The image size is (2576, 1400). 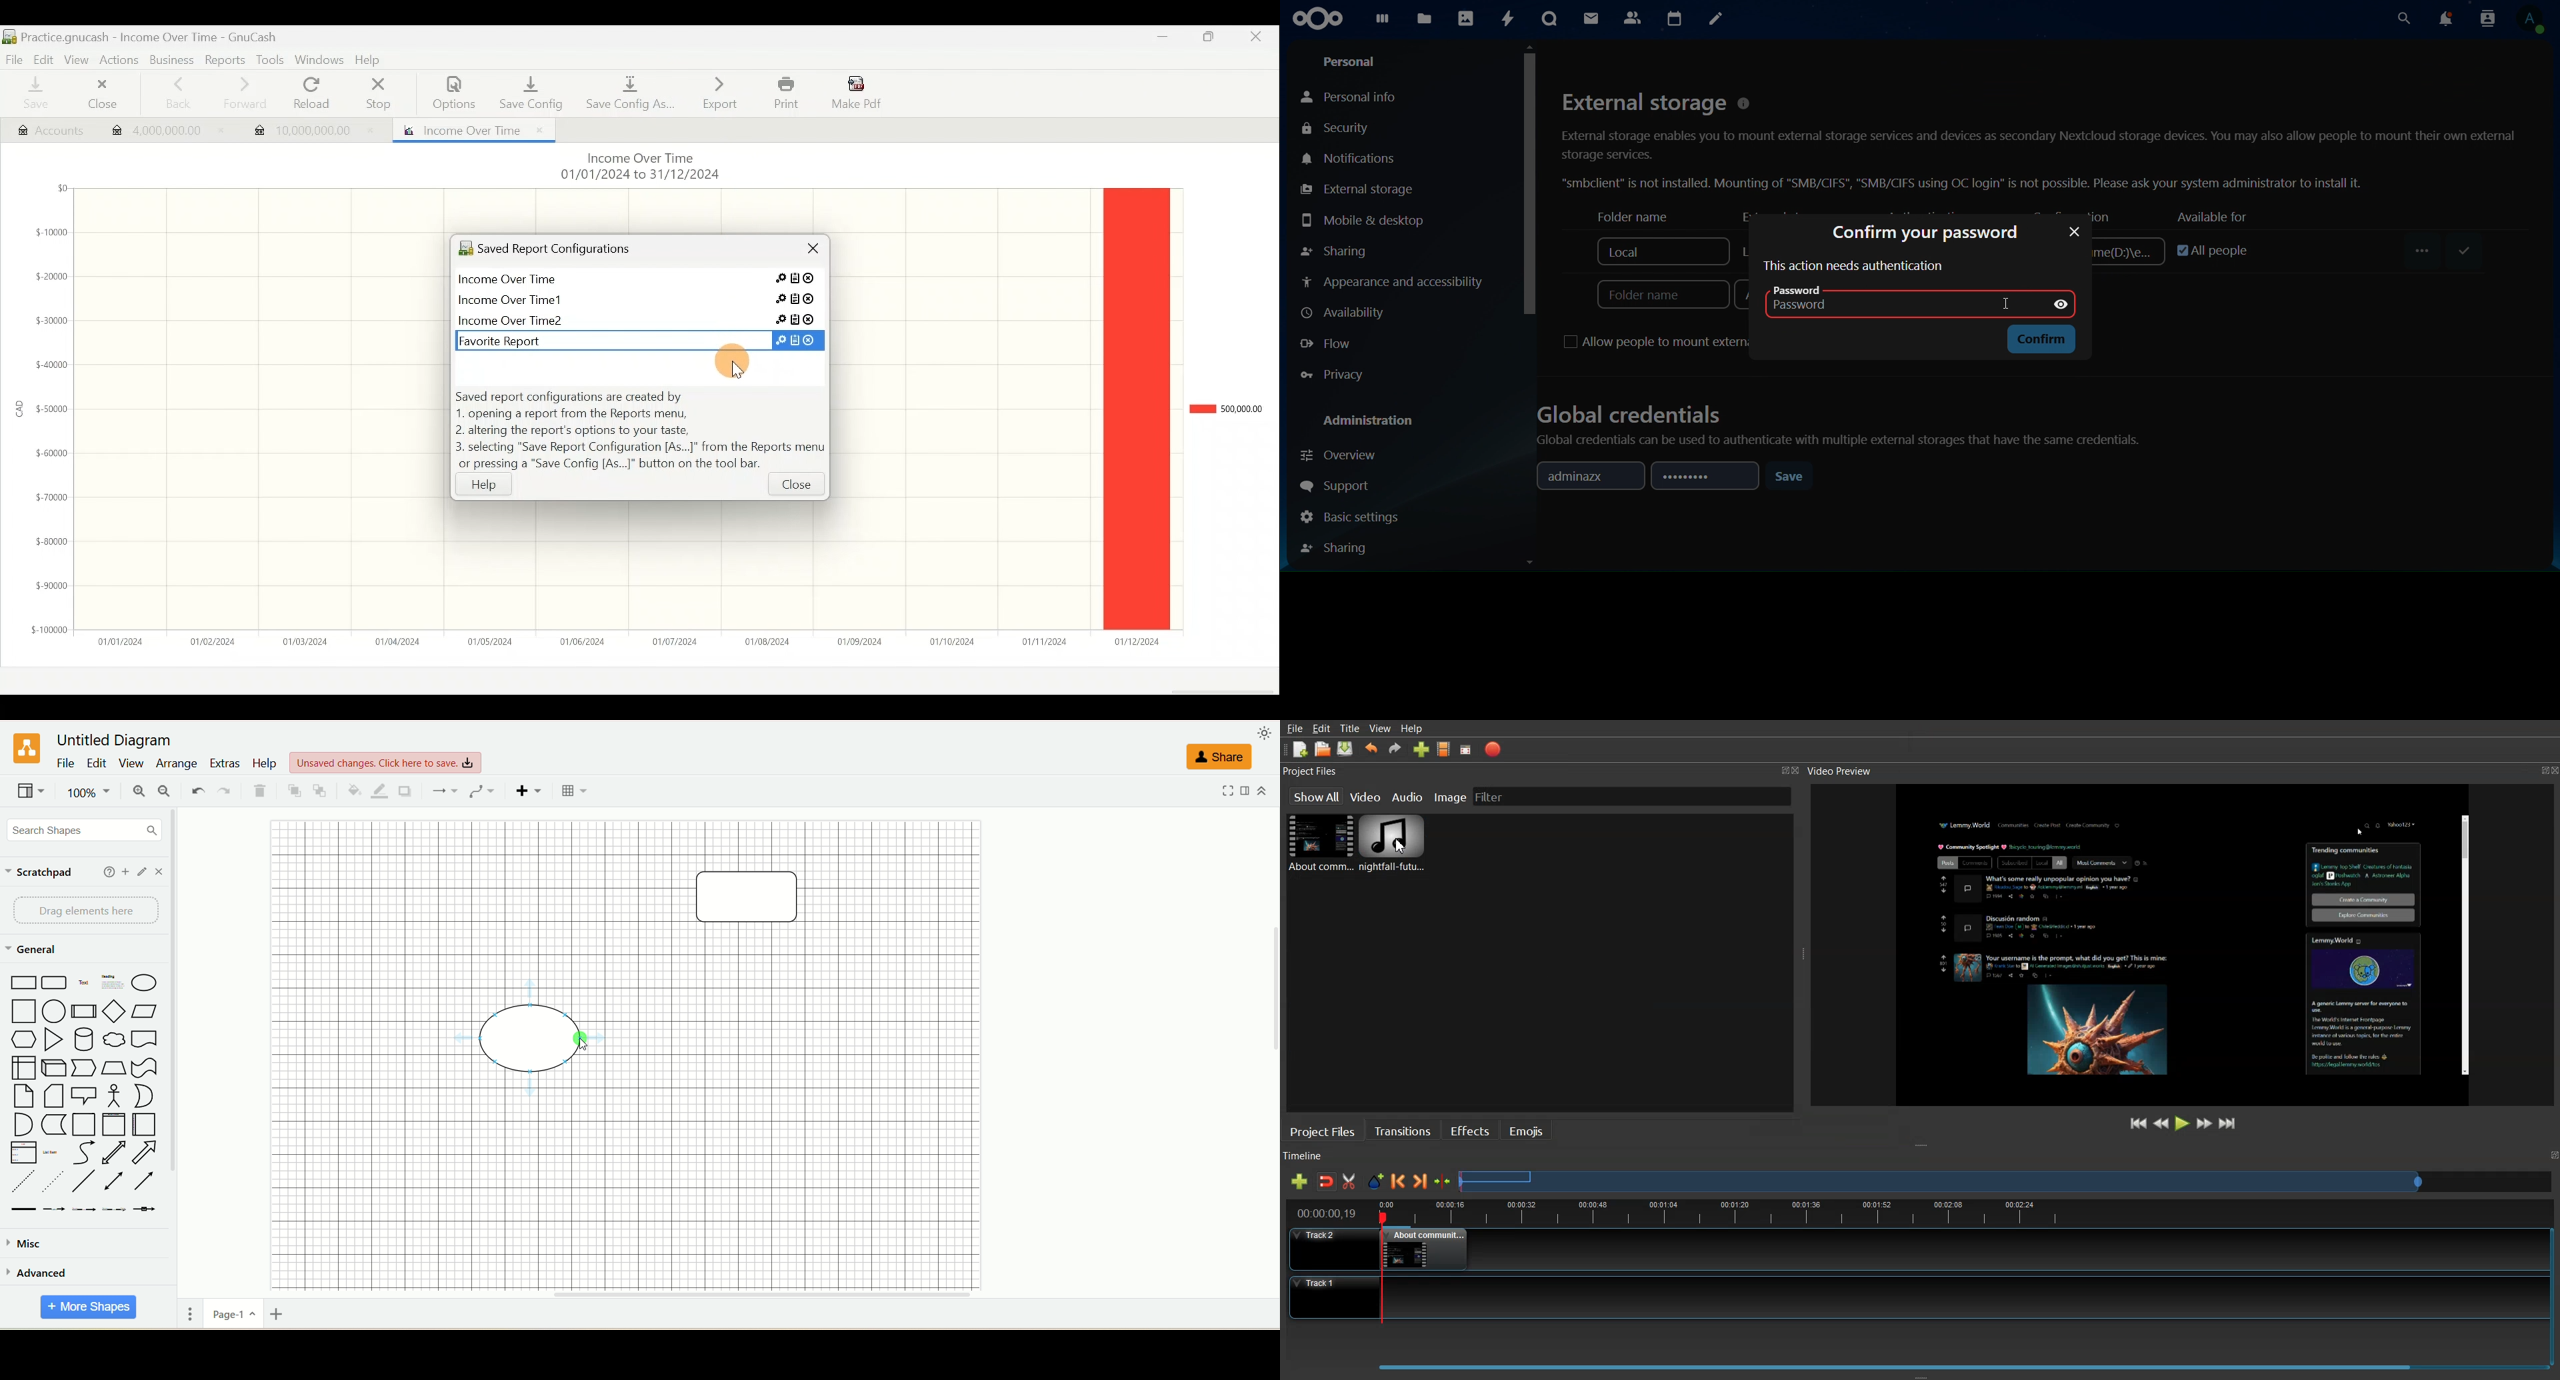 What do you see at coordinates (1329, 345) in the screenshot?
I see `flow` at bounding box center [1329, 345].